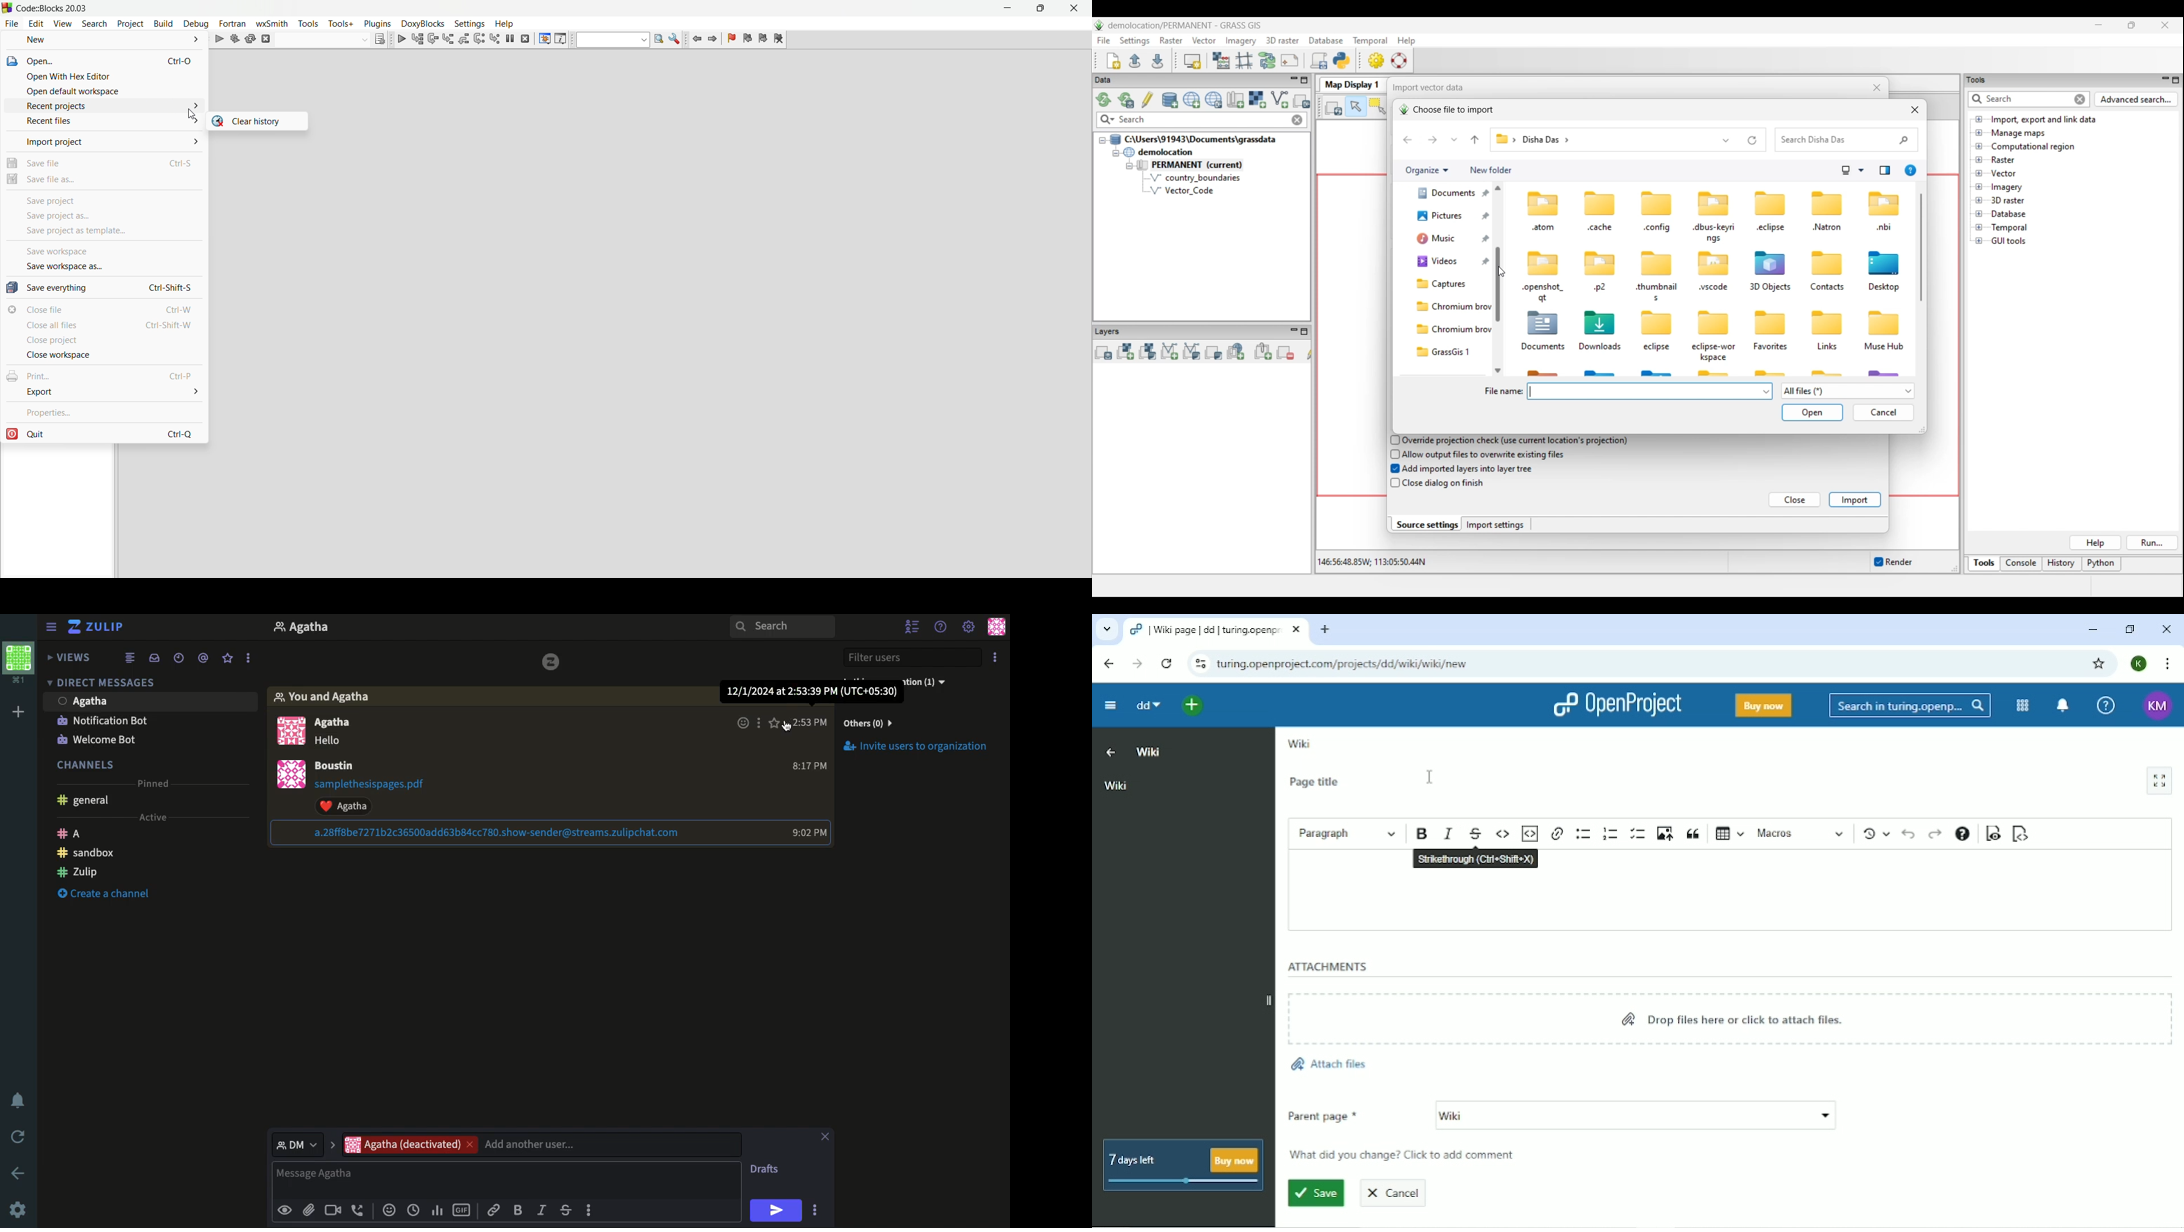  I want to click on Cursor, so click(787, 728).